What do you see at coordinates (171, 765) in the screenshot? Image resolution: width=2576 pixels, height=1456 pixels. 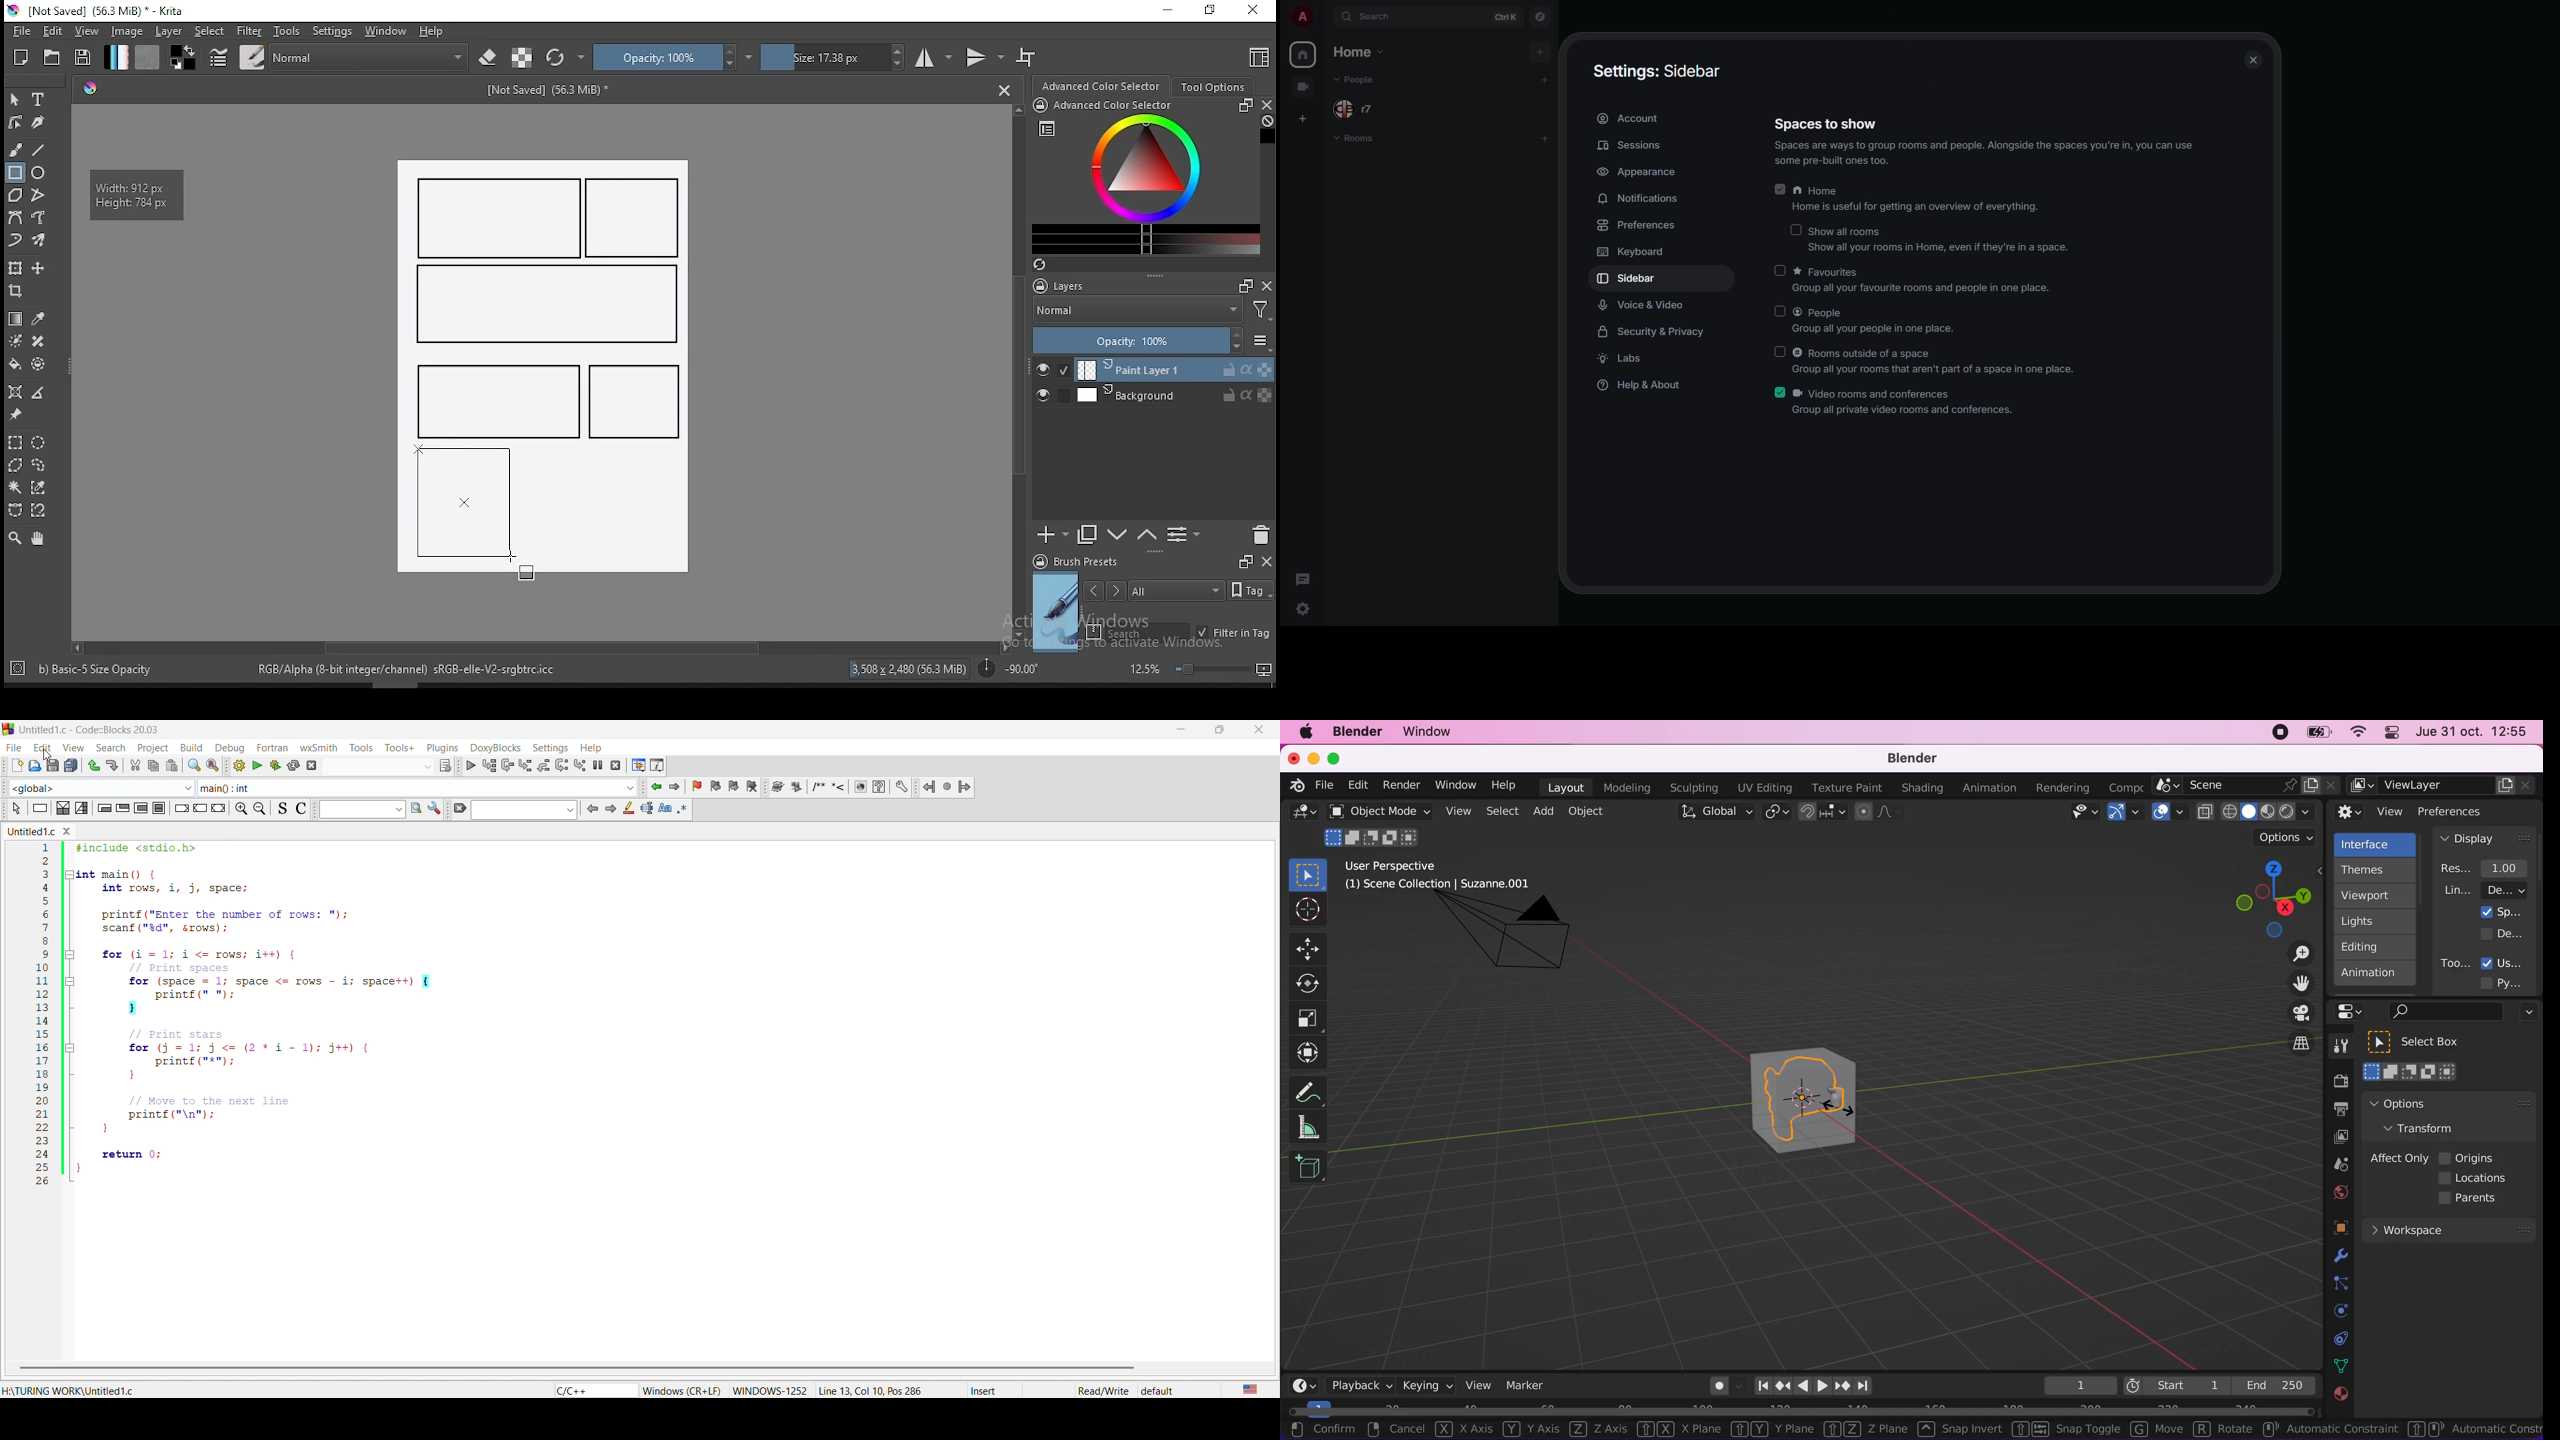 I see `paste` at bounding box center [171, 765].